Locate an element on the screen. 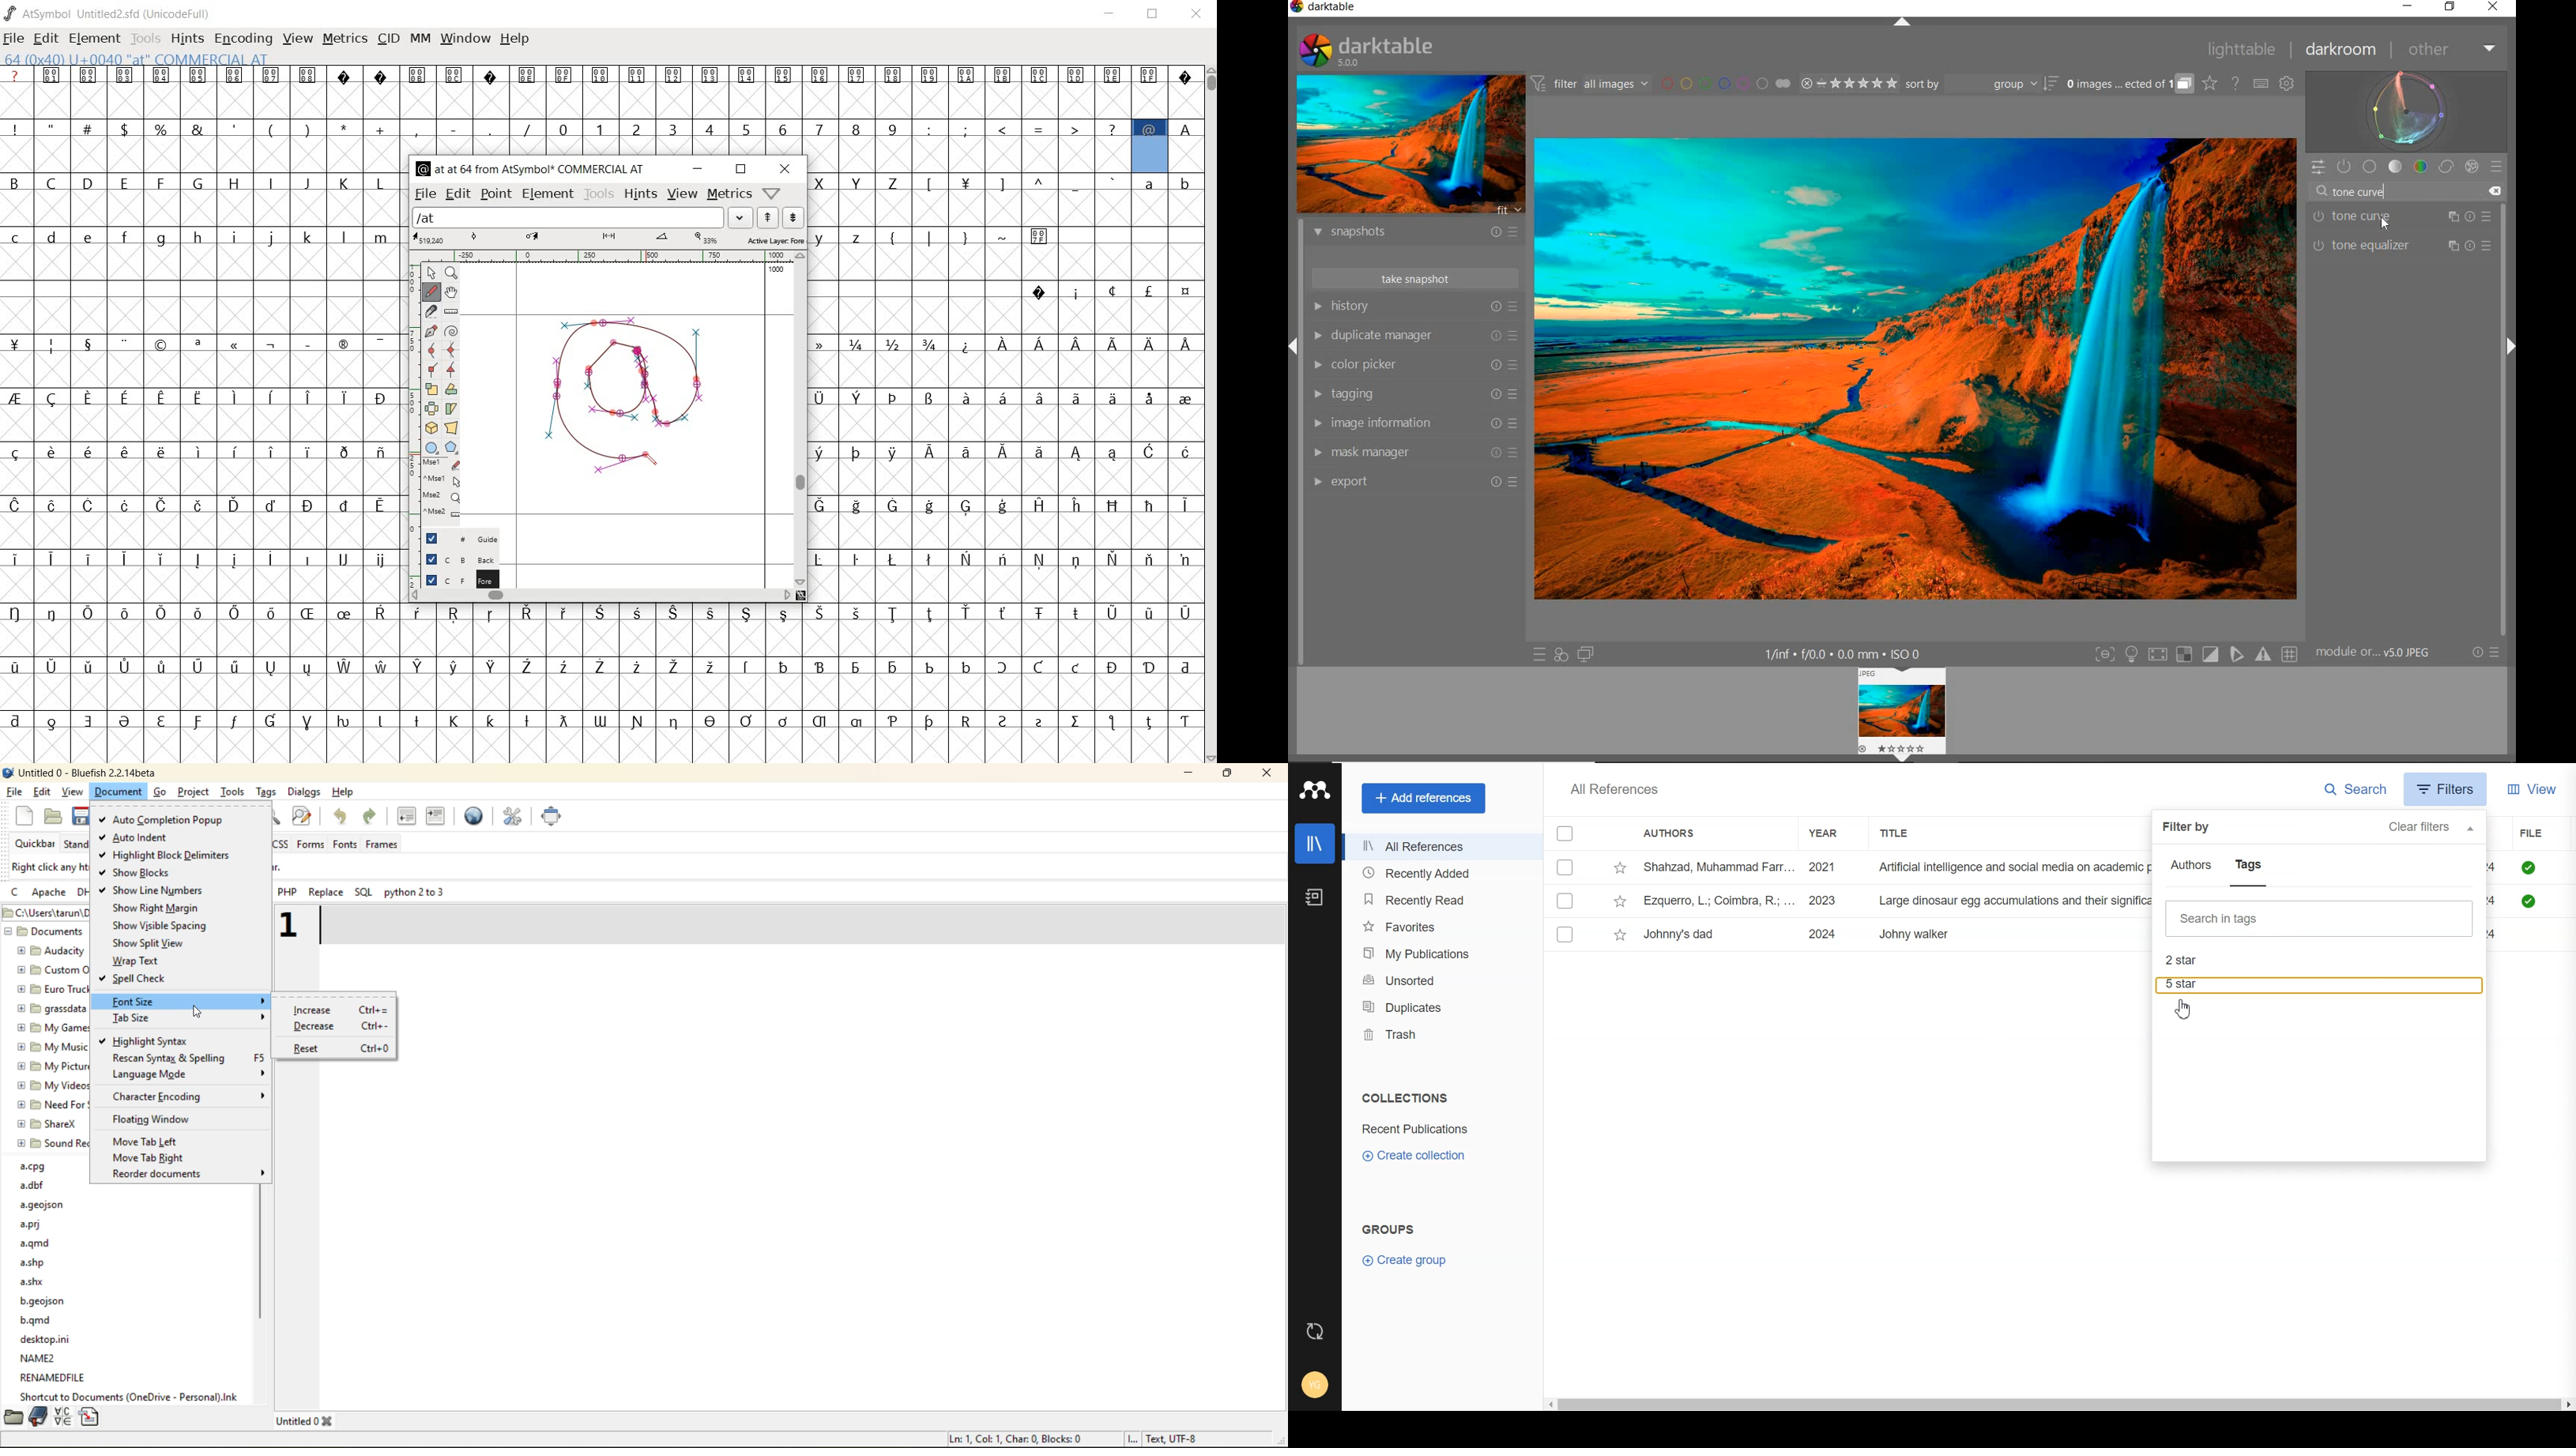 The height and width of the screenshot is (1456, 2576). ELEMENT is located at coordinates (95, 40).